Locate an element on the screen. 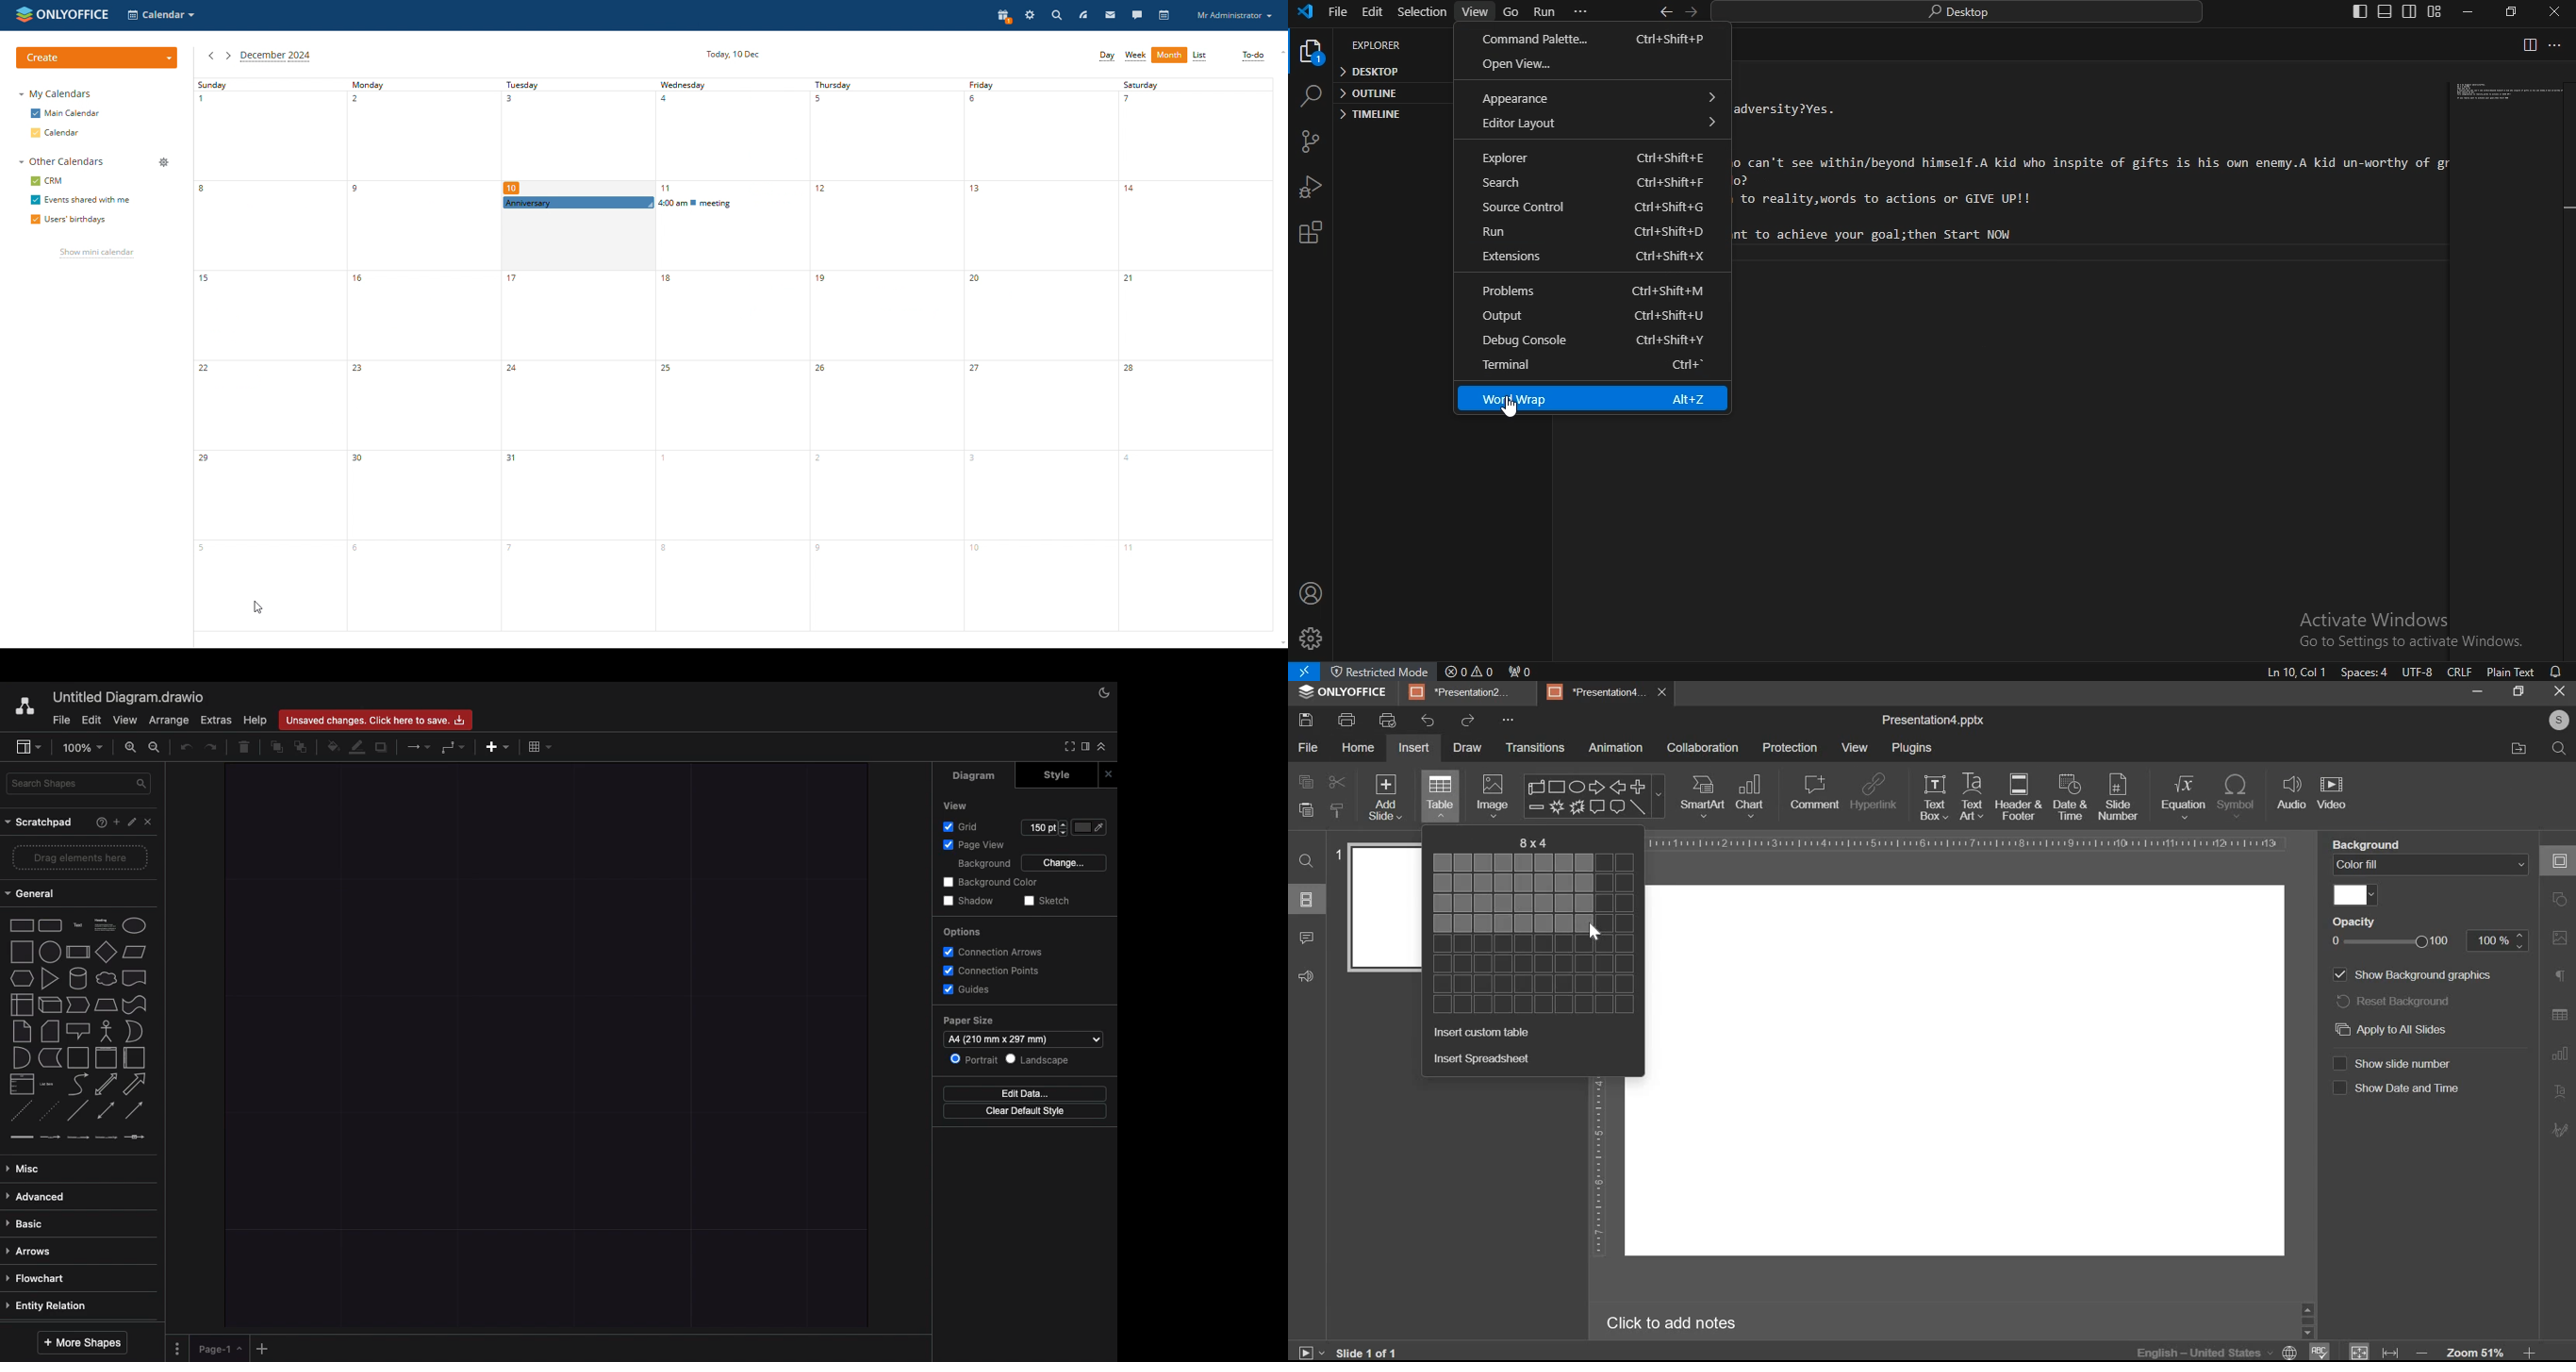  hyperlink is located at coordinates (1873, 792).